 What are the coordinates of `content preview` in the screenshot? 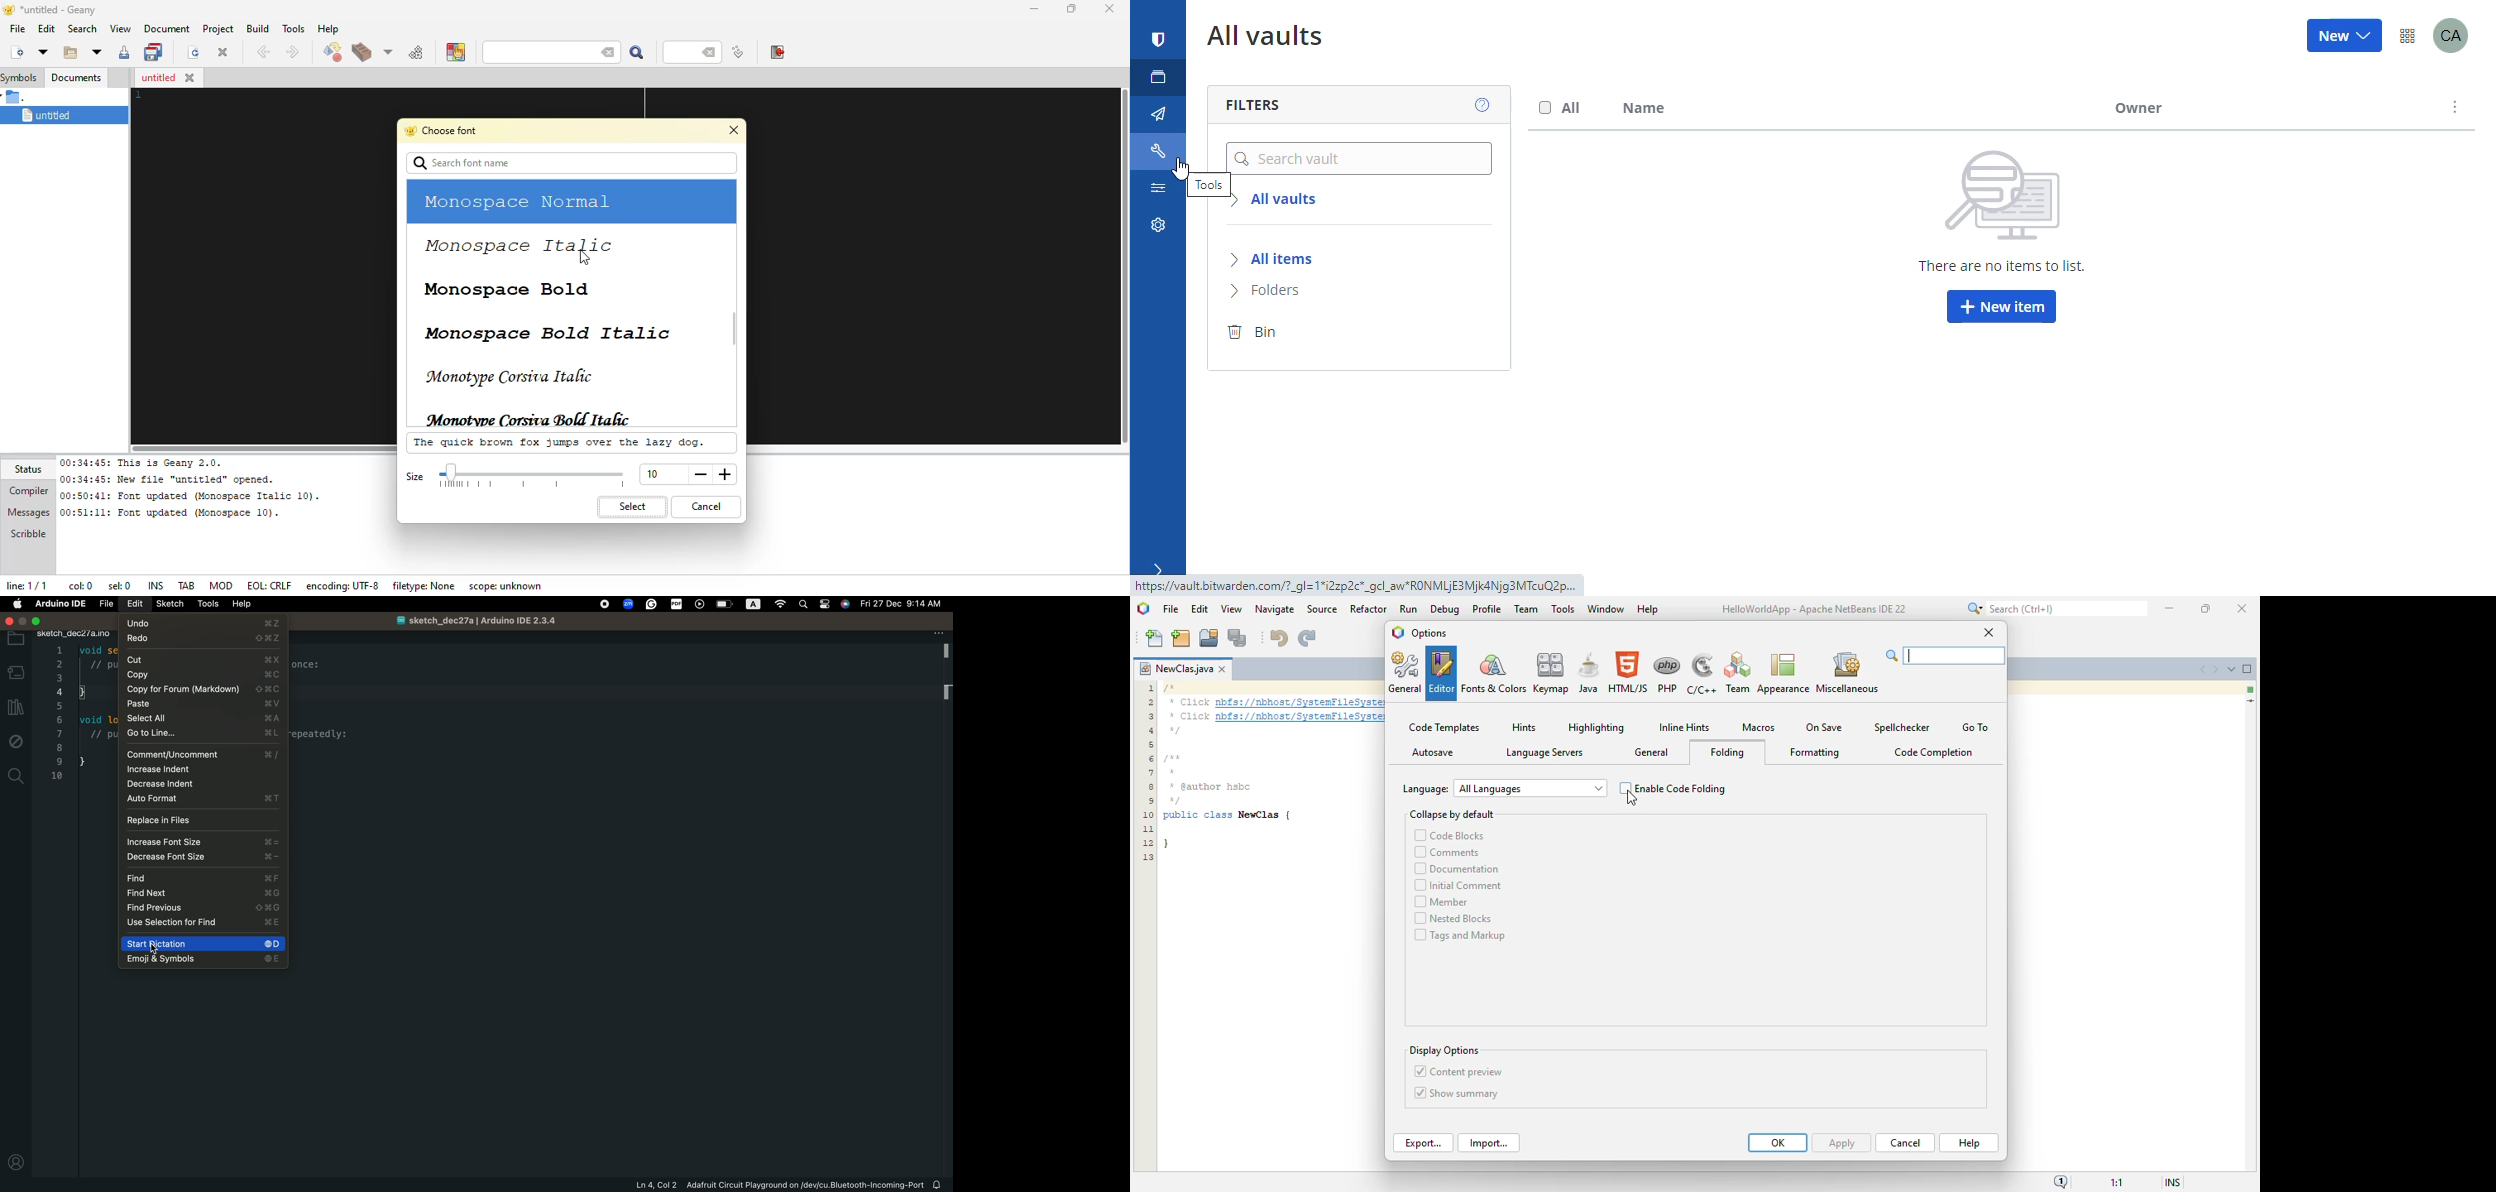 It's located at (1468, 1071).